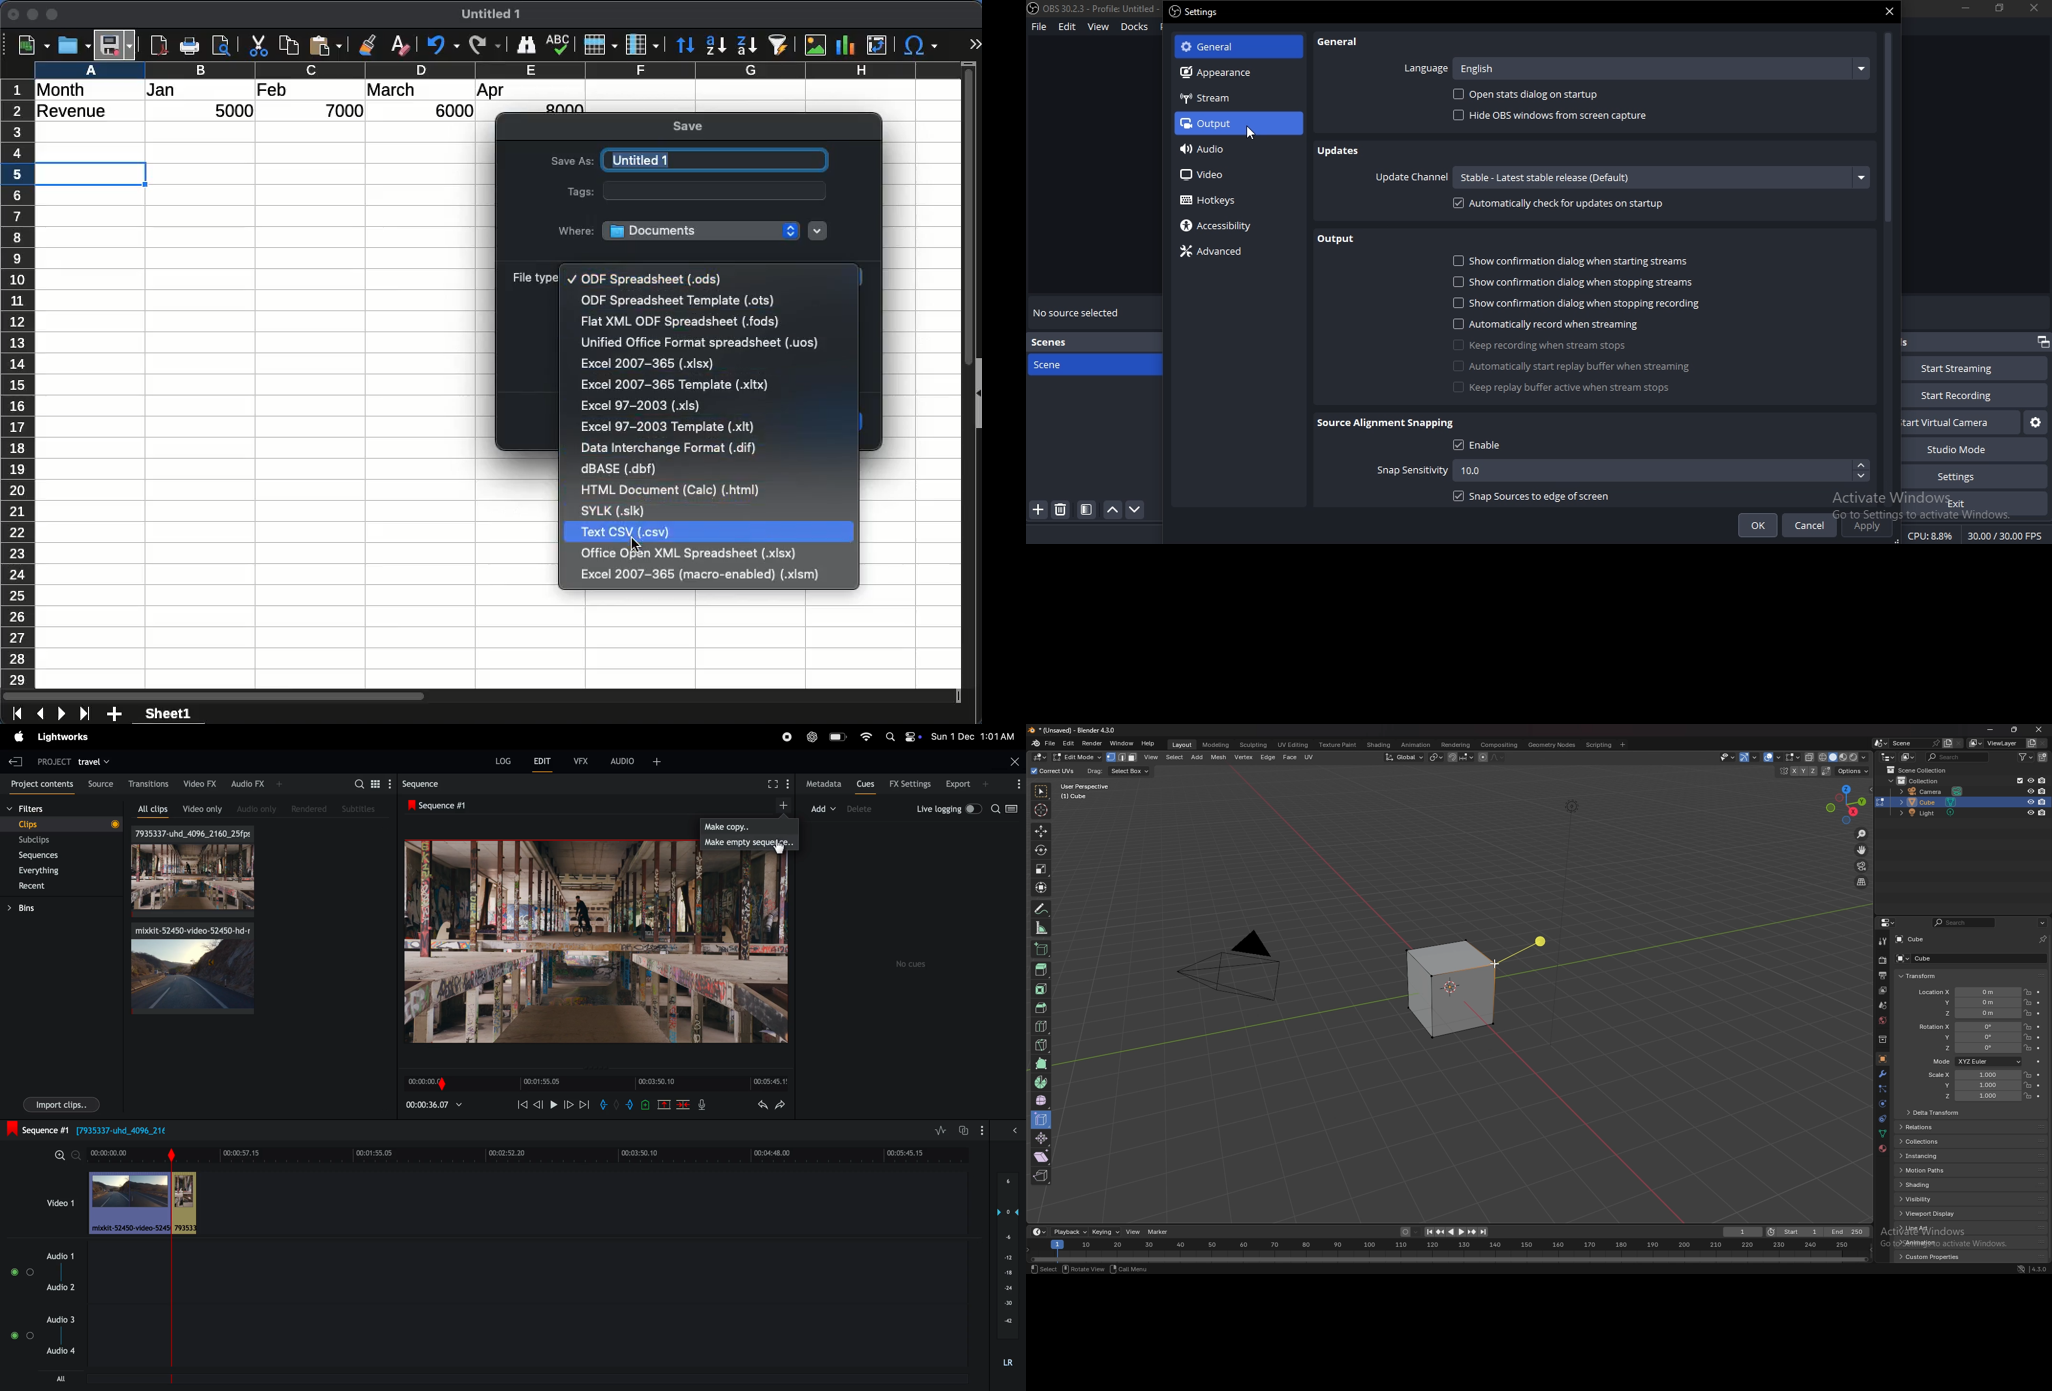 The width and height of the screenshot is (2072, 1400). Describe the element at coordinates (63, 1353) in the screenshot. I see `Audio 4` at that location.